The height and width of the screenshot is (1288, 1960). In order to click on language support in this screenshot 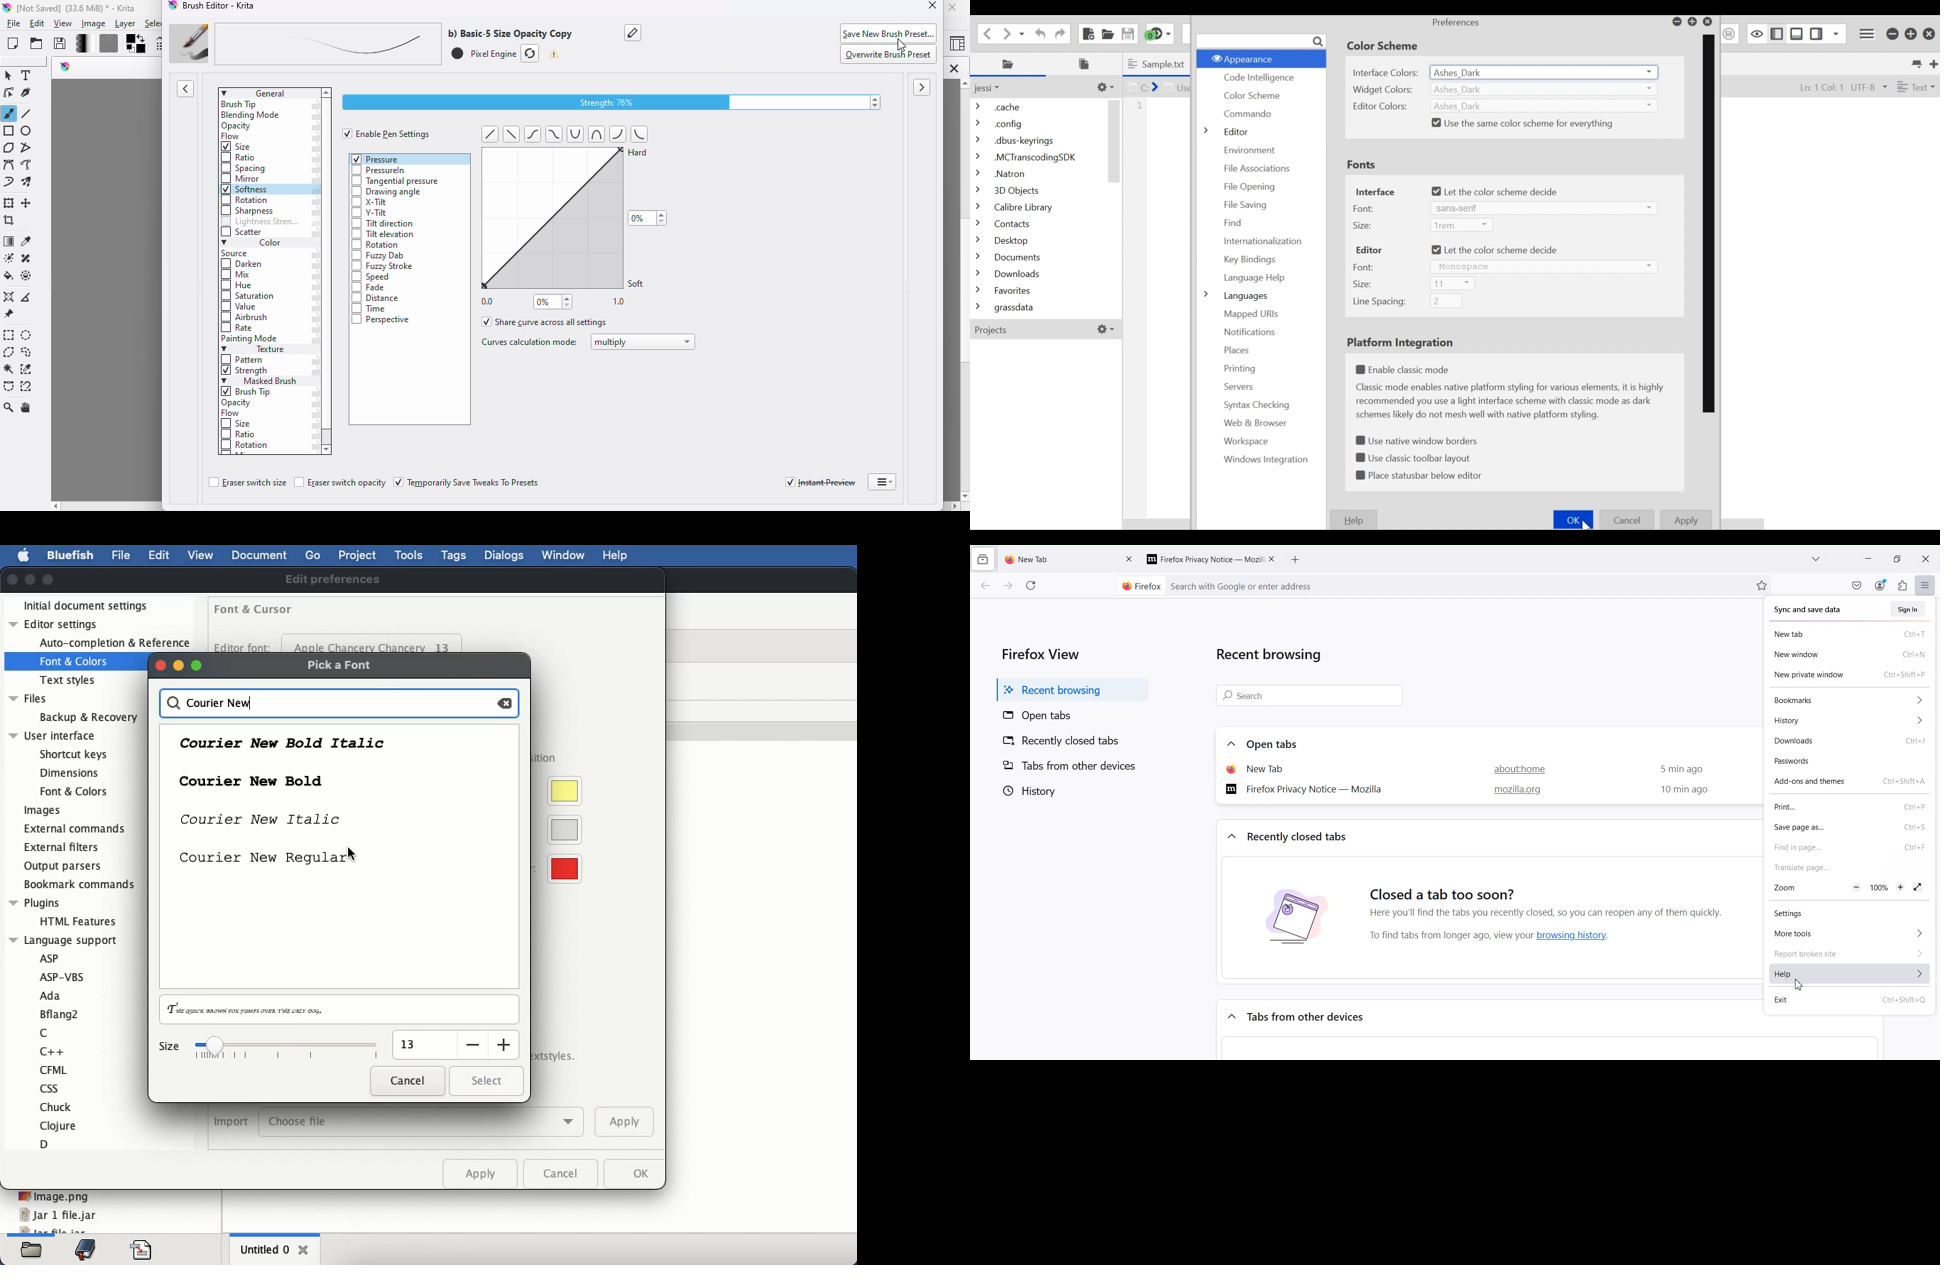, I will do `click(74, 1043)`.